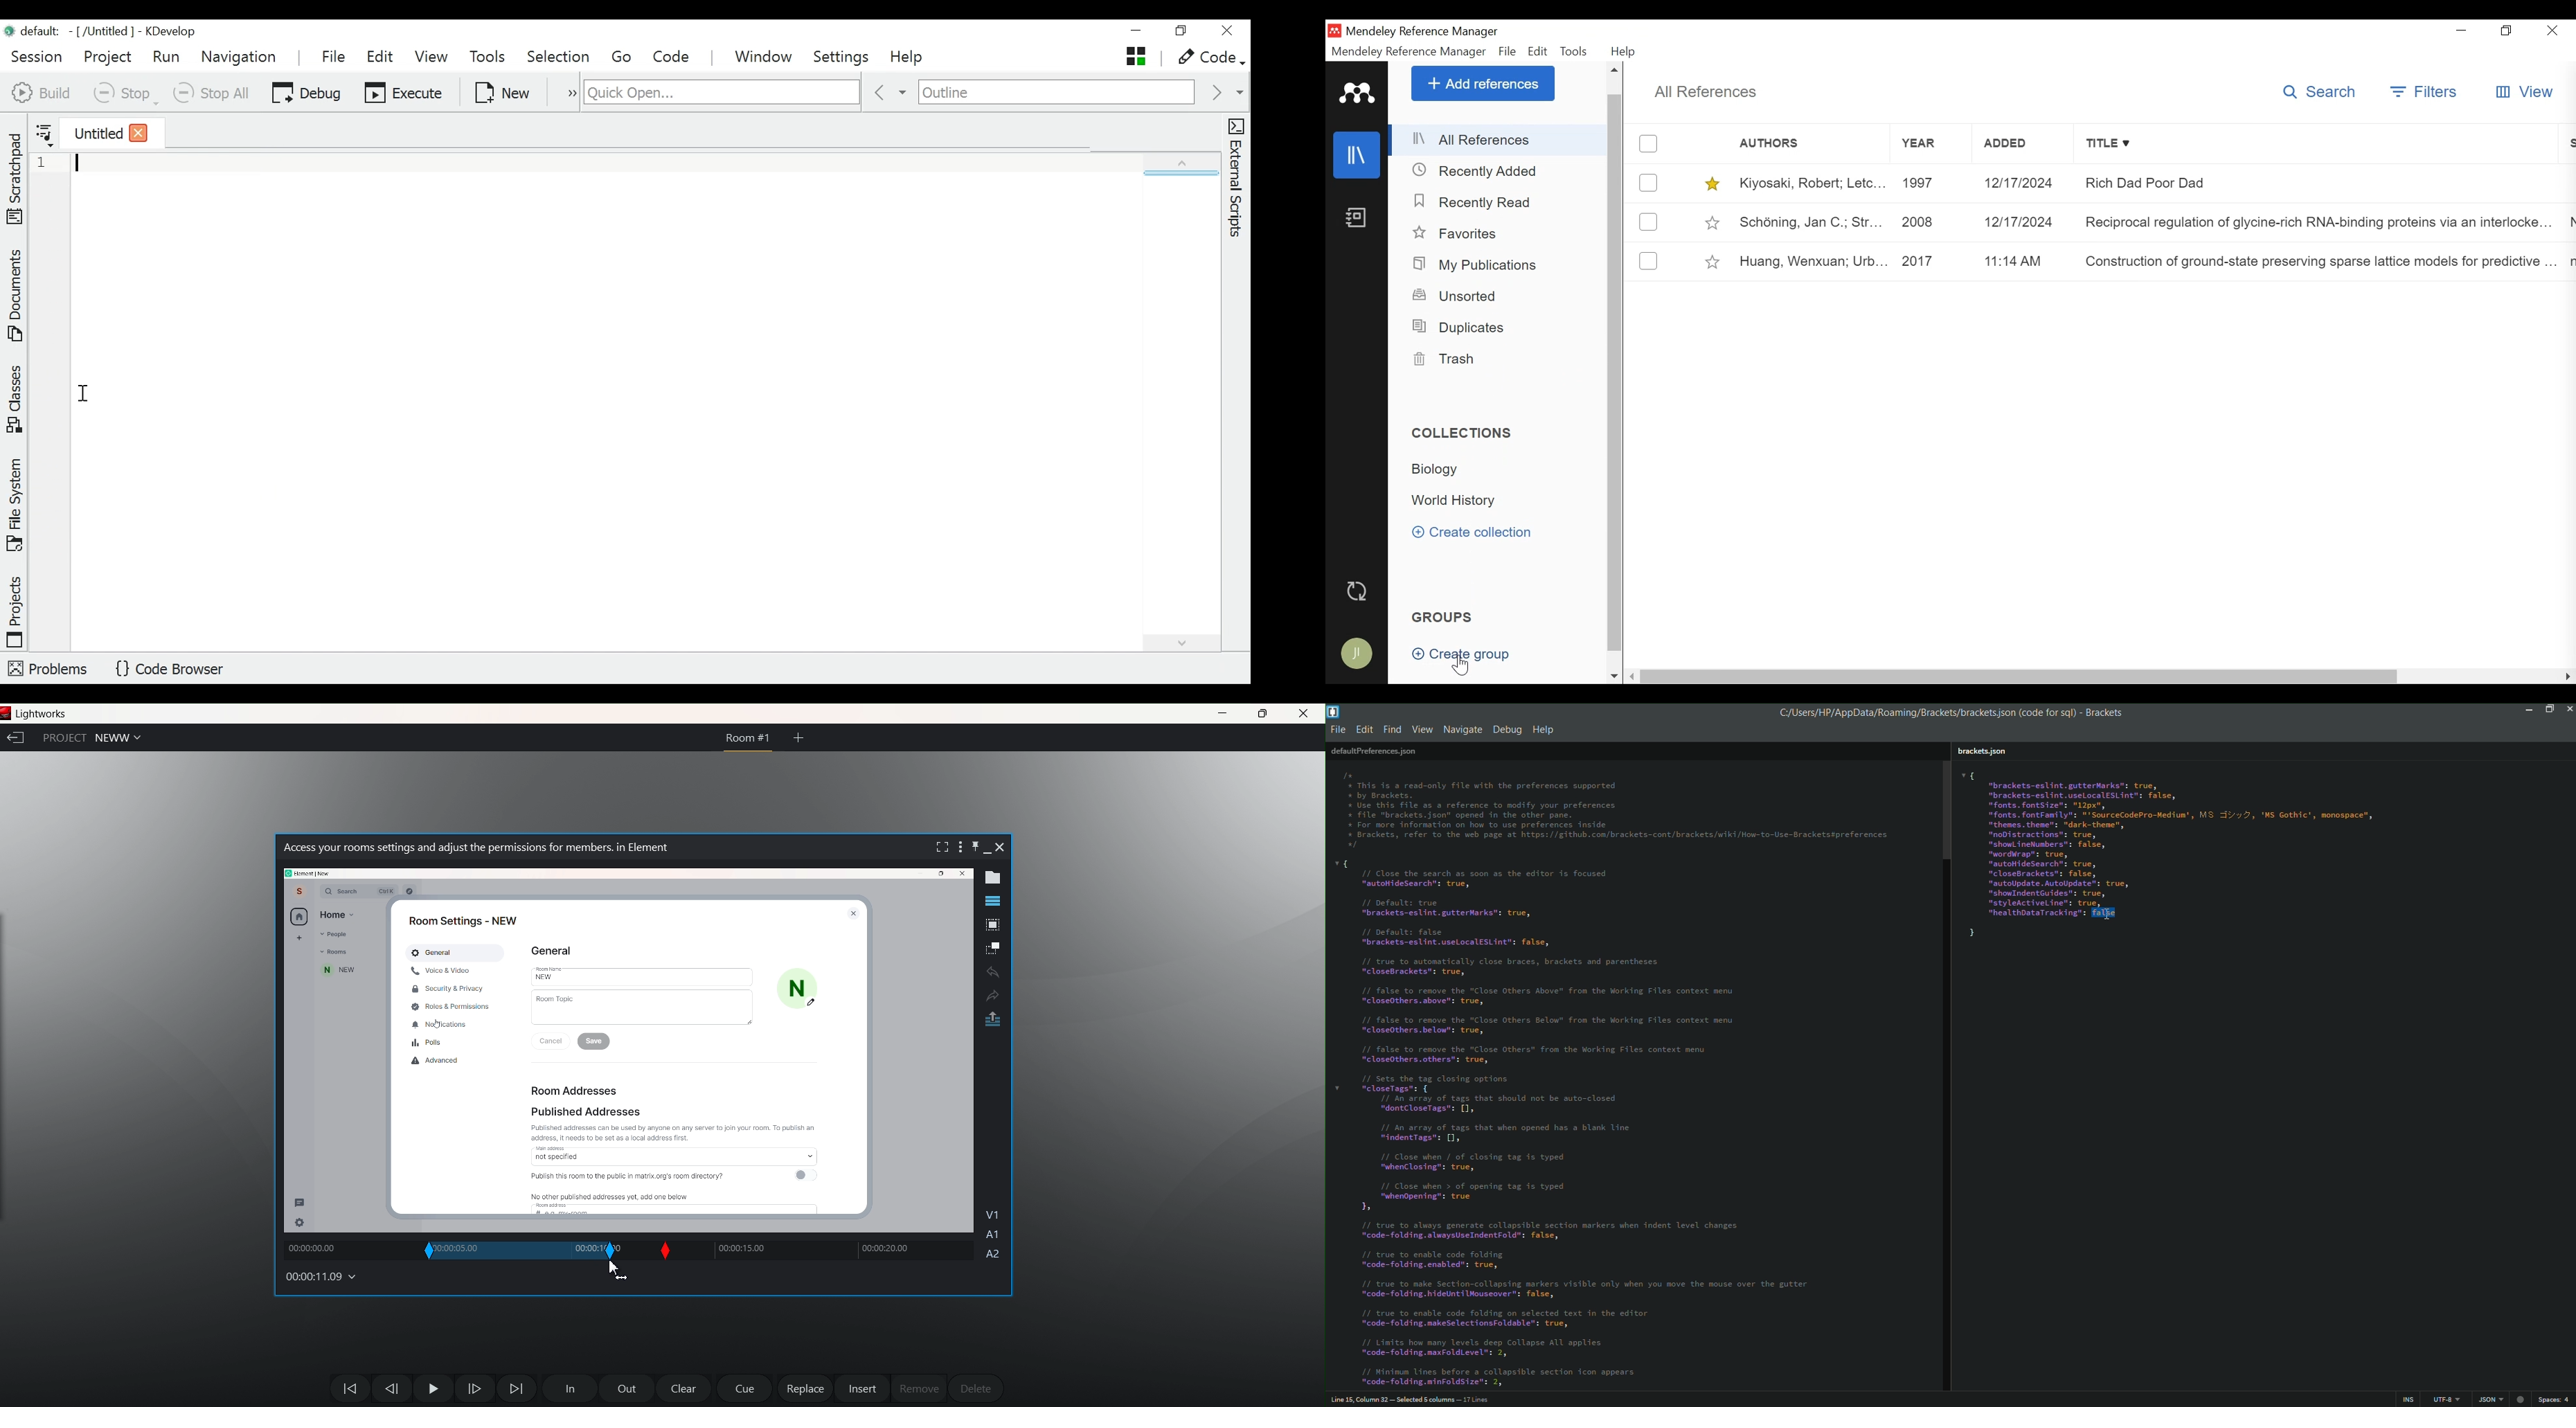  What do you see at coordinates (681, 1386) in the screenshot?
I see `clear` at bounding box center [681, 1386].